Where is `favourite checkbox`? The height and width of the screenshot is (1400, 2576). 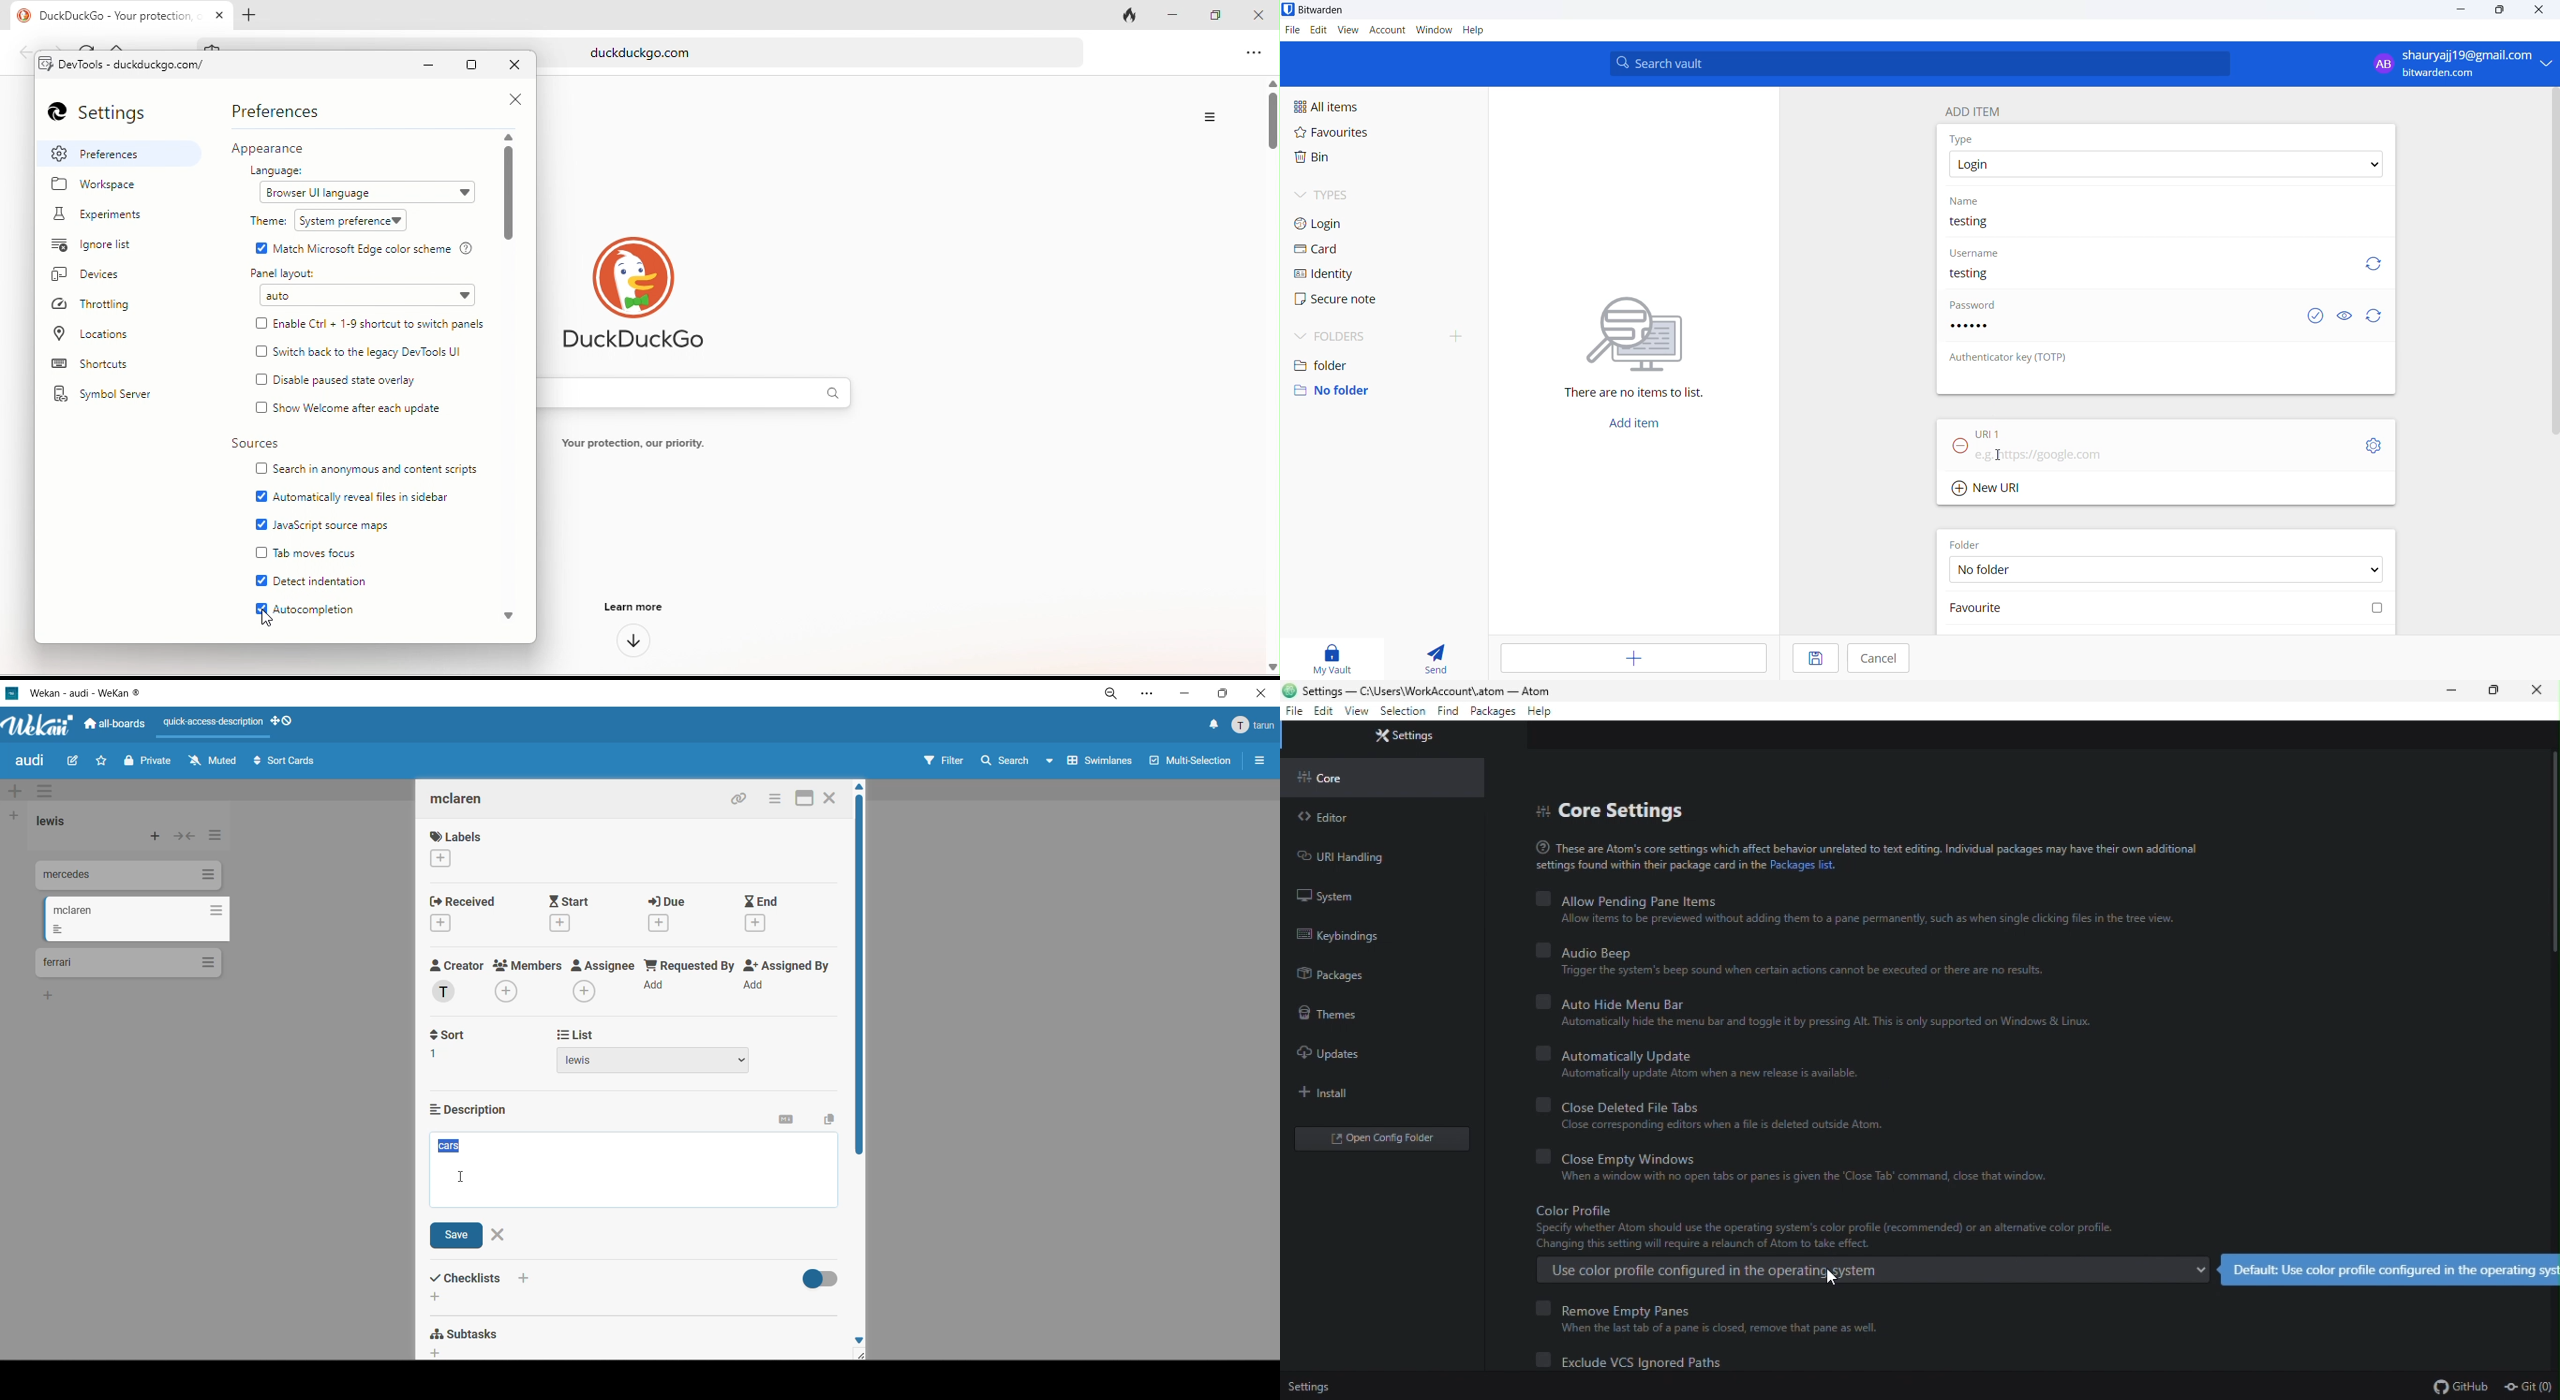
favourite checkbox is located at coordinates (2169, 608).